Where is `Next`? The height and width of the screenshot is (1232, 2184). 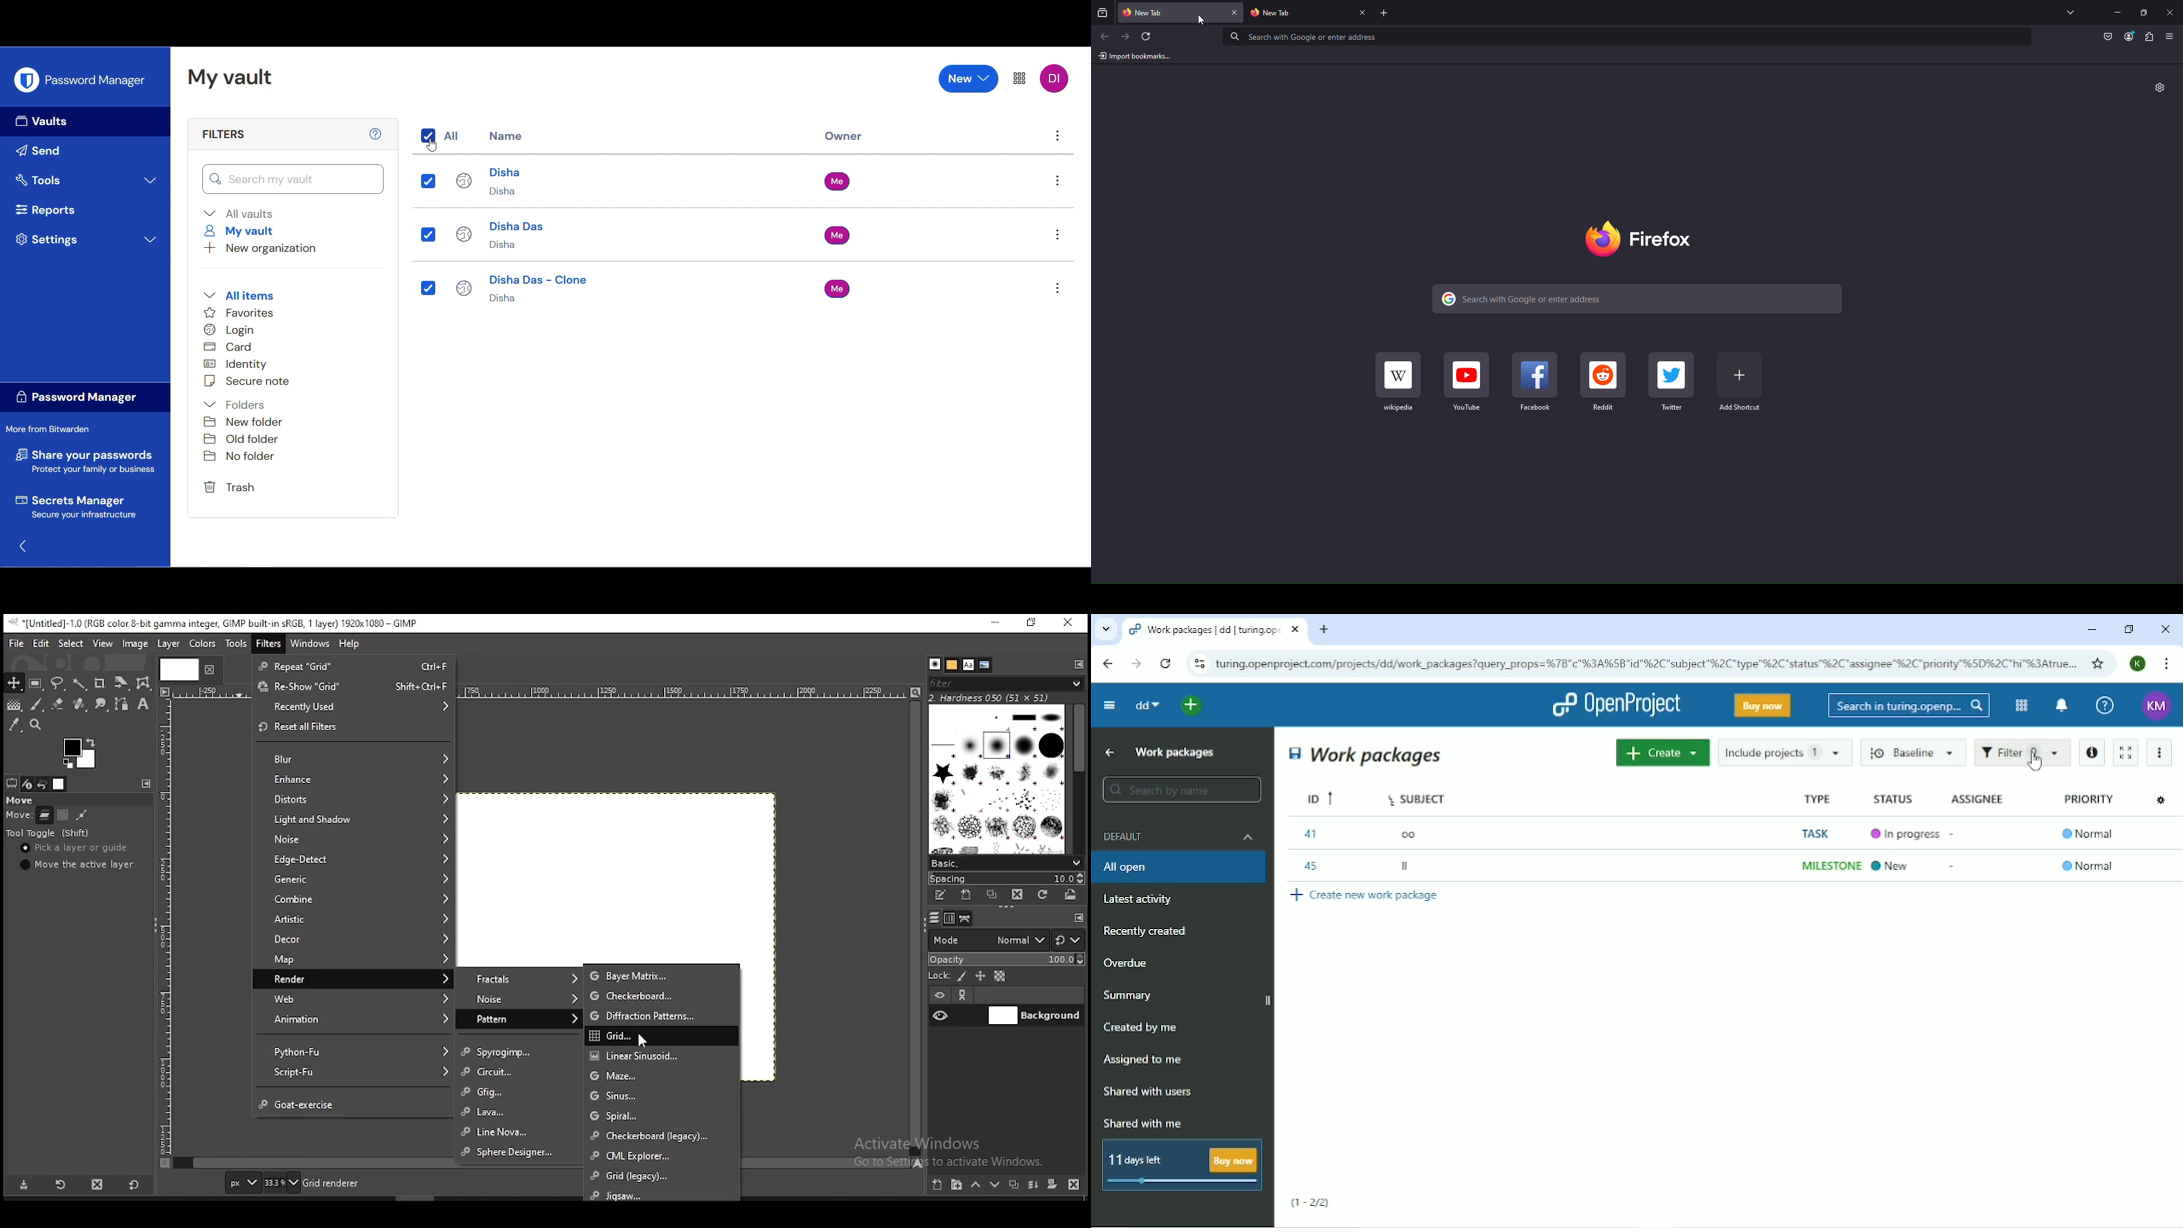
Next is located at coordinates (1127, 37).